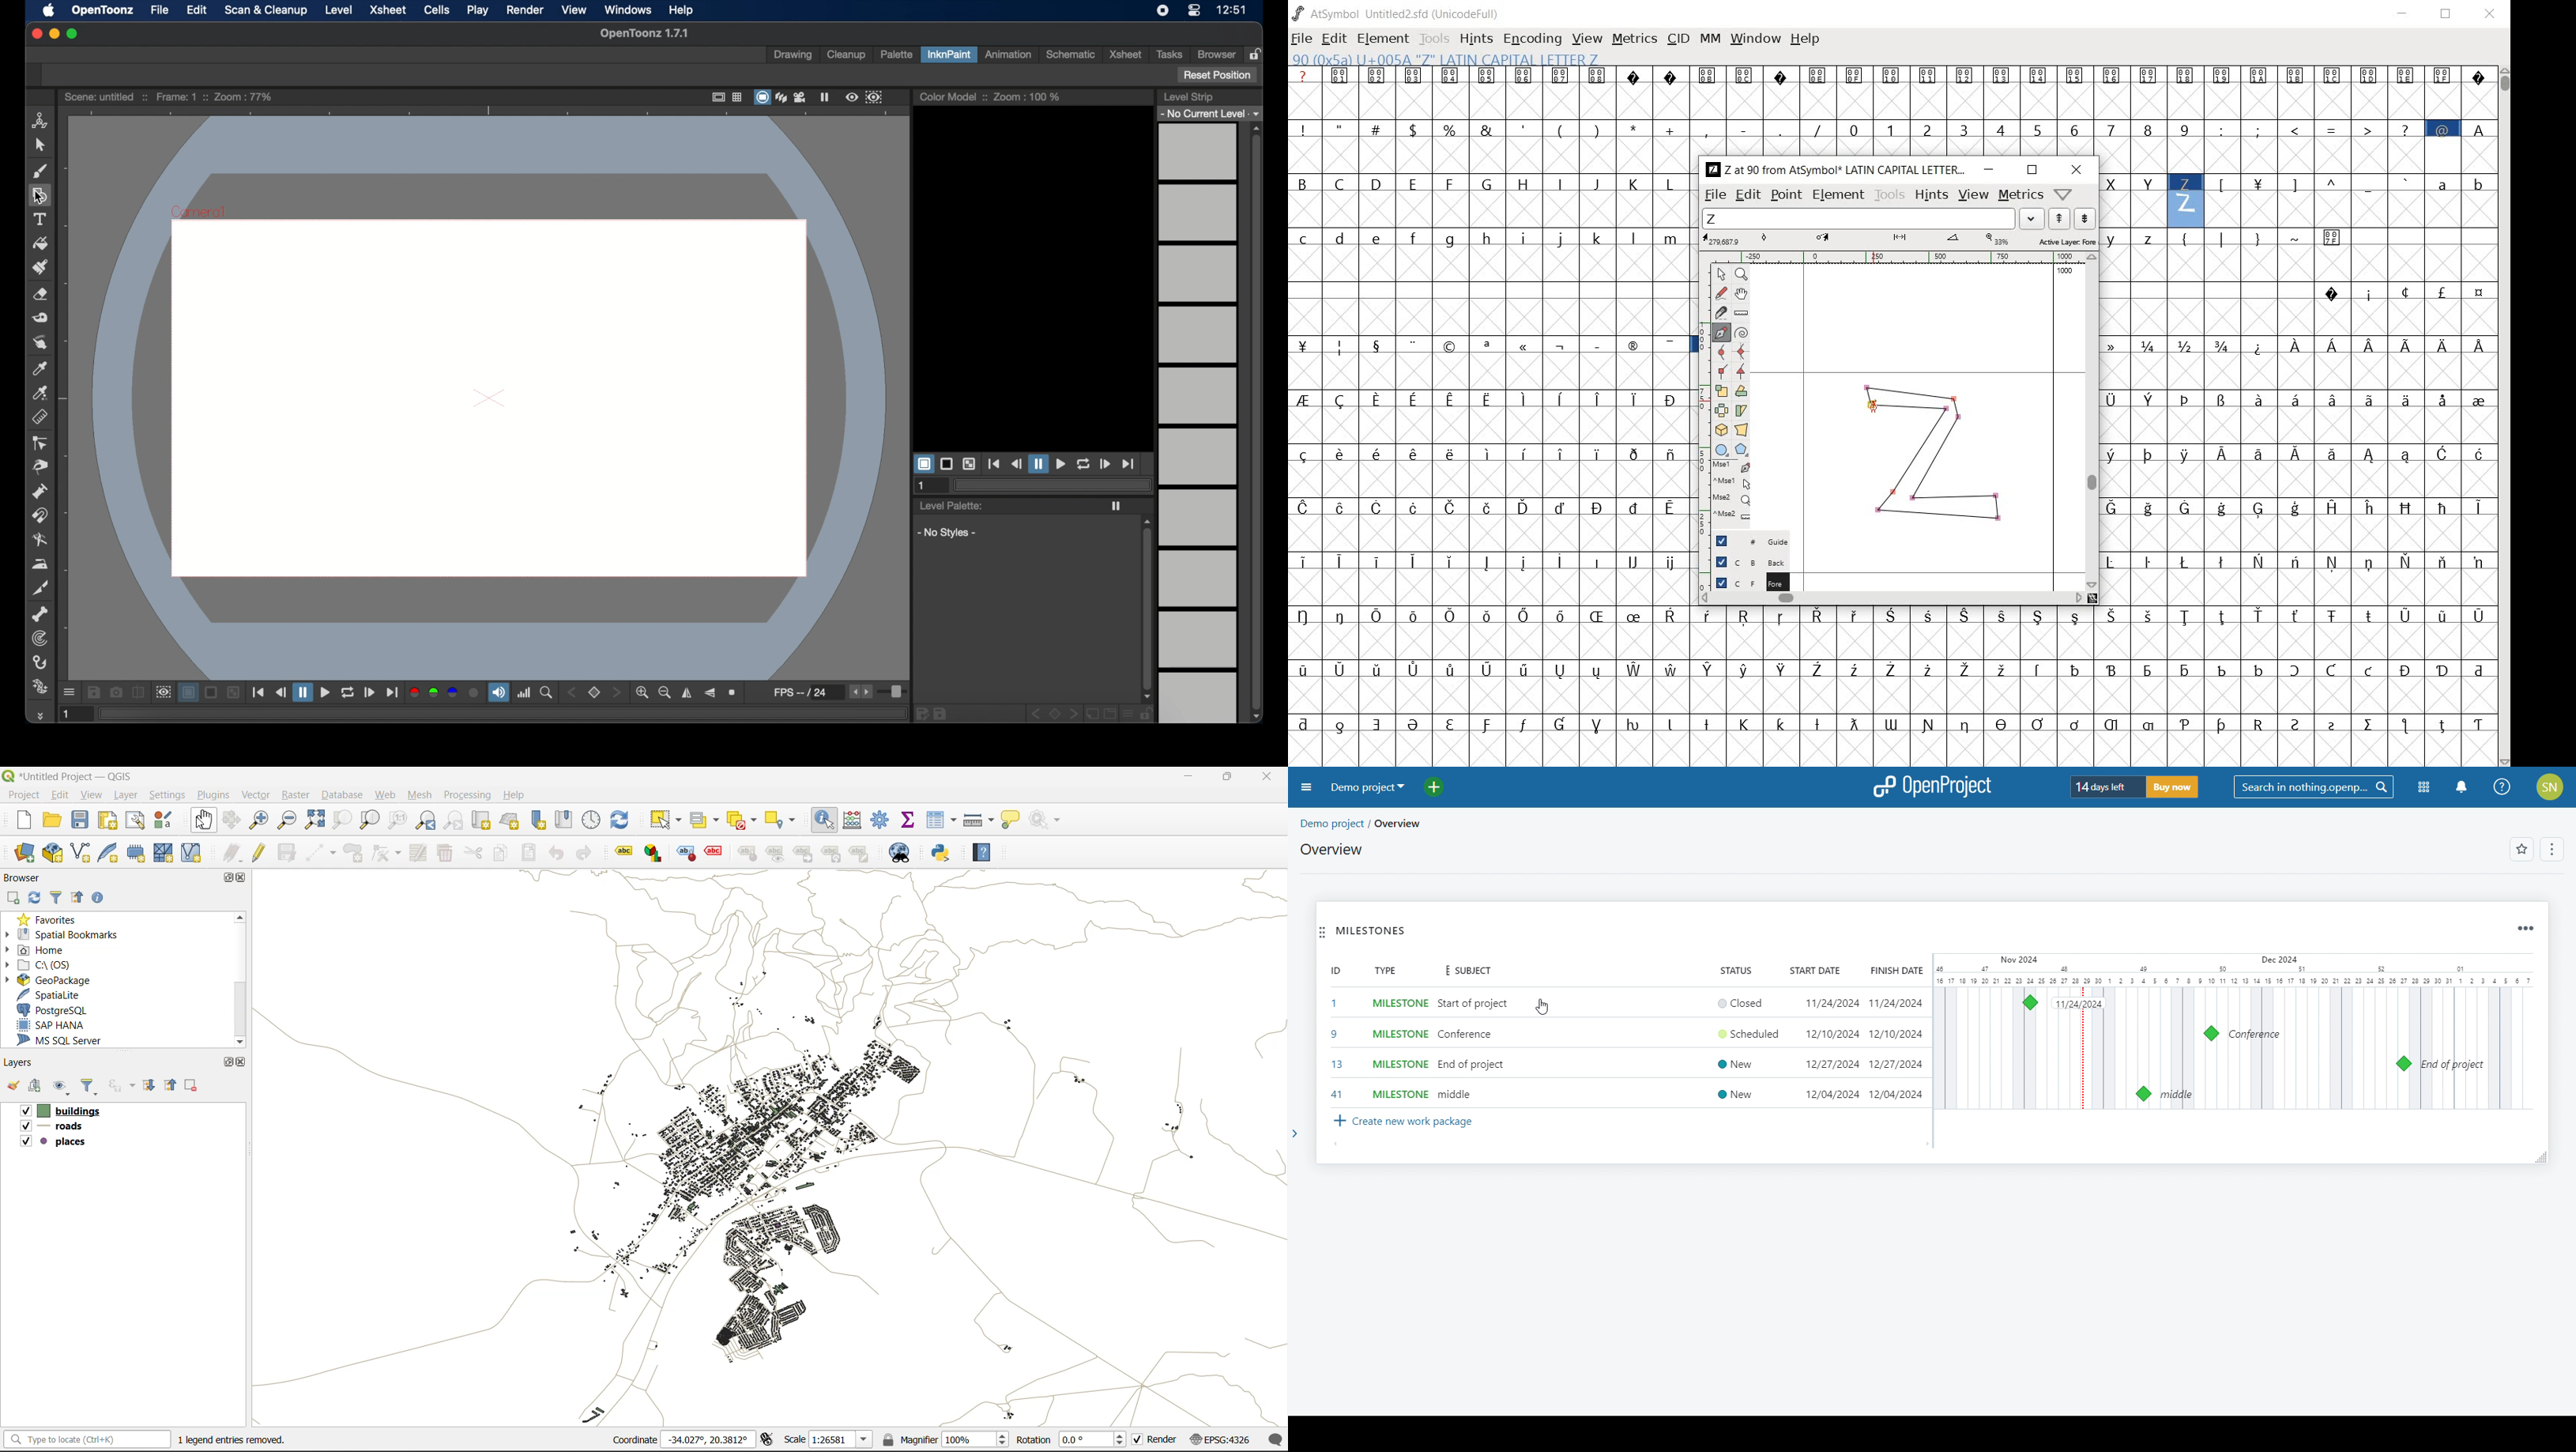 This screenshot has height=1456, width=2576. What do you see at coordinates (513, 820) in the screenshot?
I see `new 3d map view` at bounding box center [513, 820].